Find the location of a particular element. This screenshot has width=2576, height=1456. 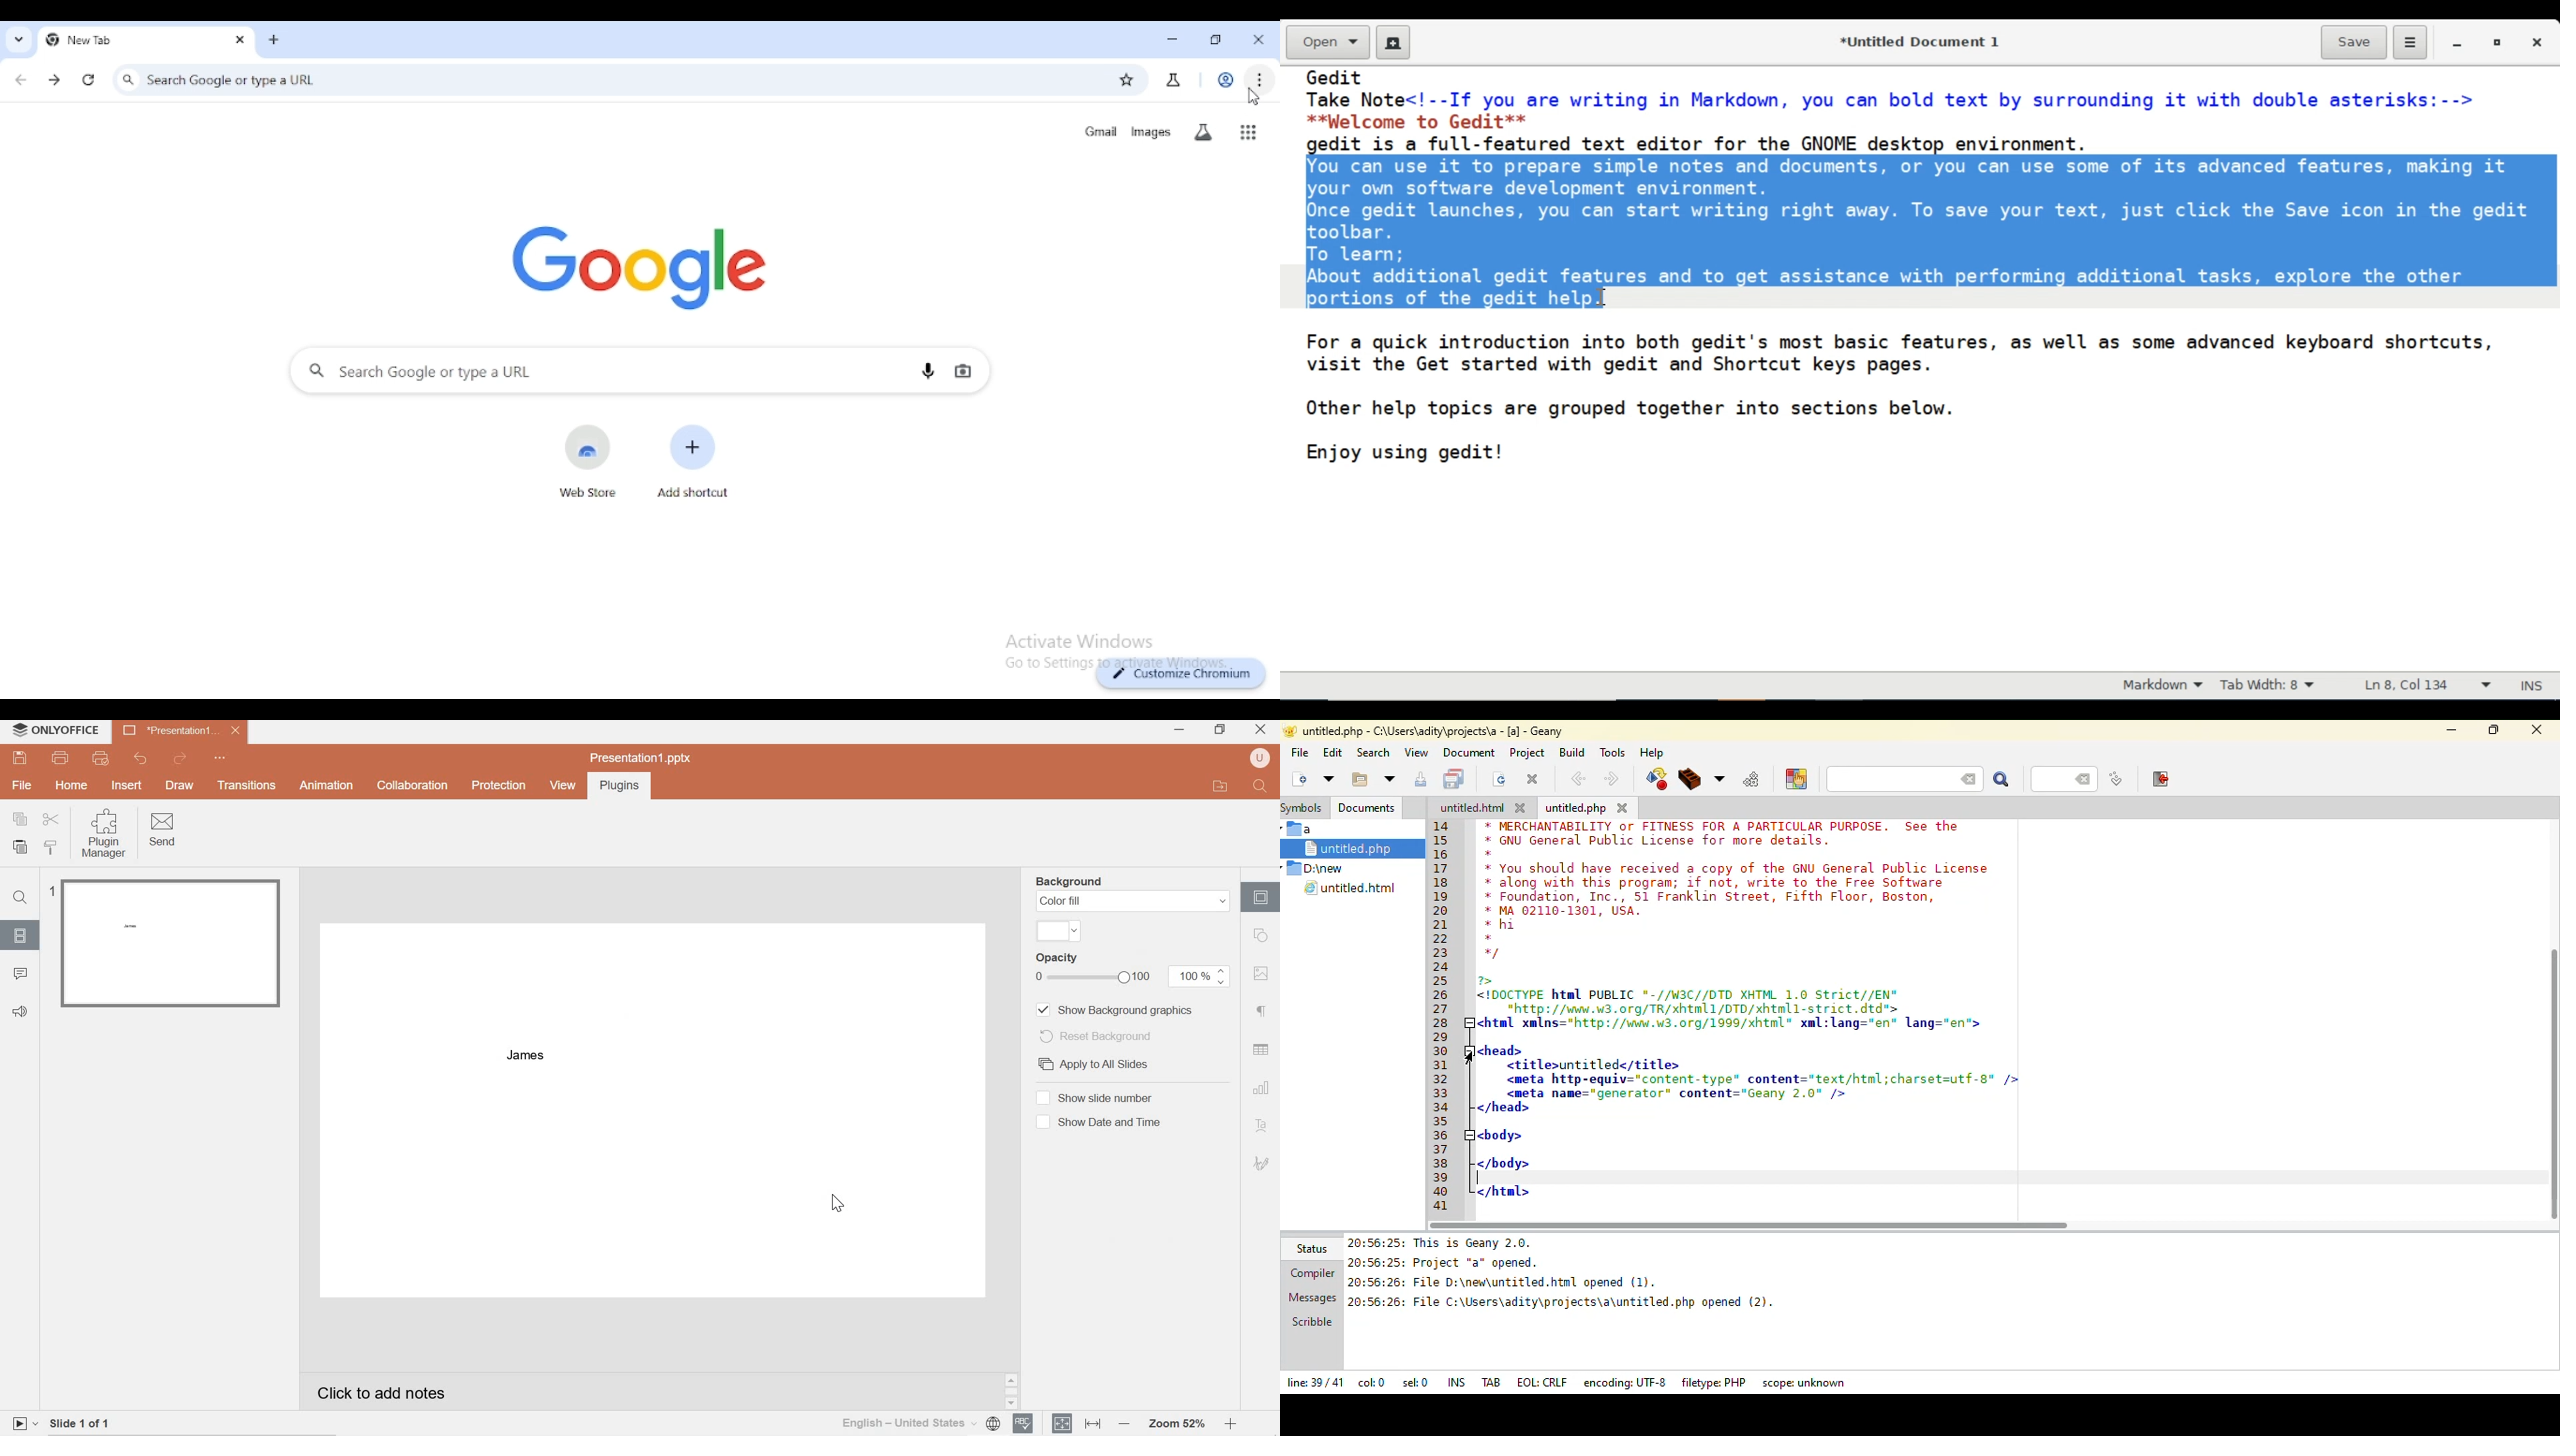

slide 1 is located at coordinates (167, 943).